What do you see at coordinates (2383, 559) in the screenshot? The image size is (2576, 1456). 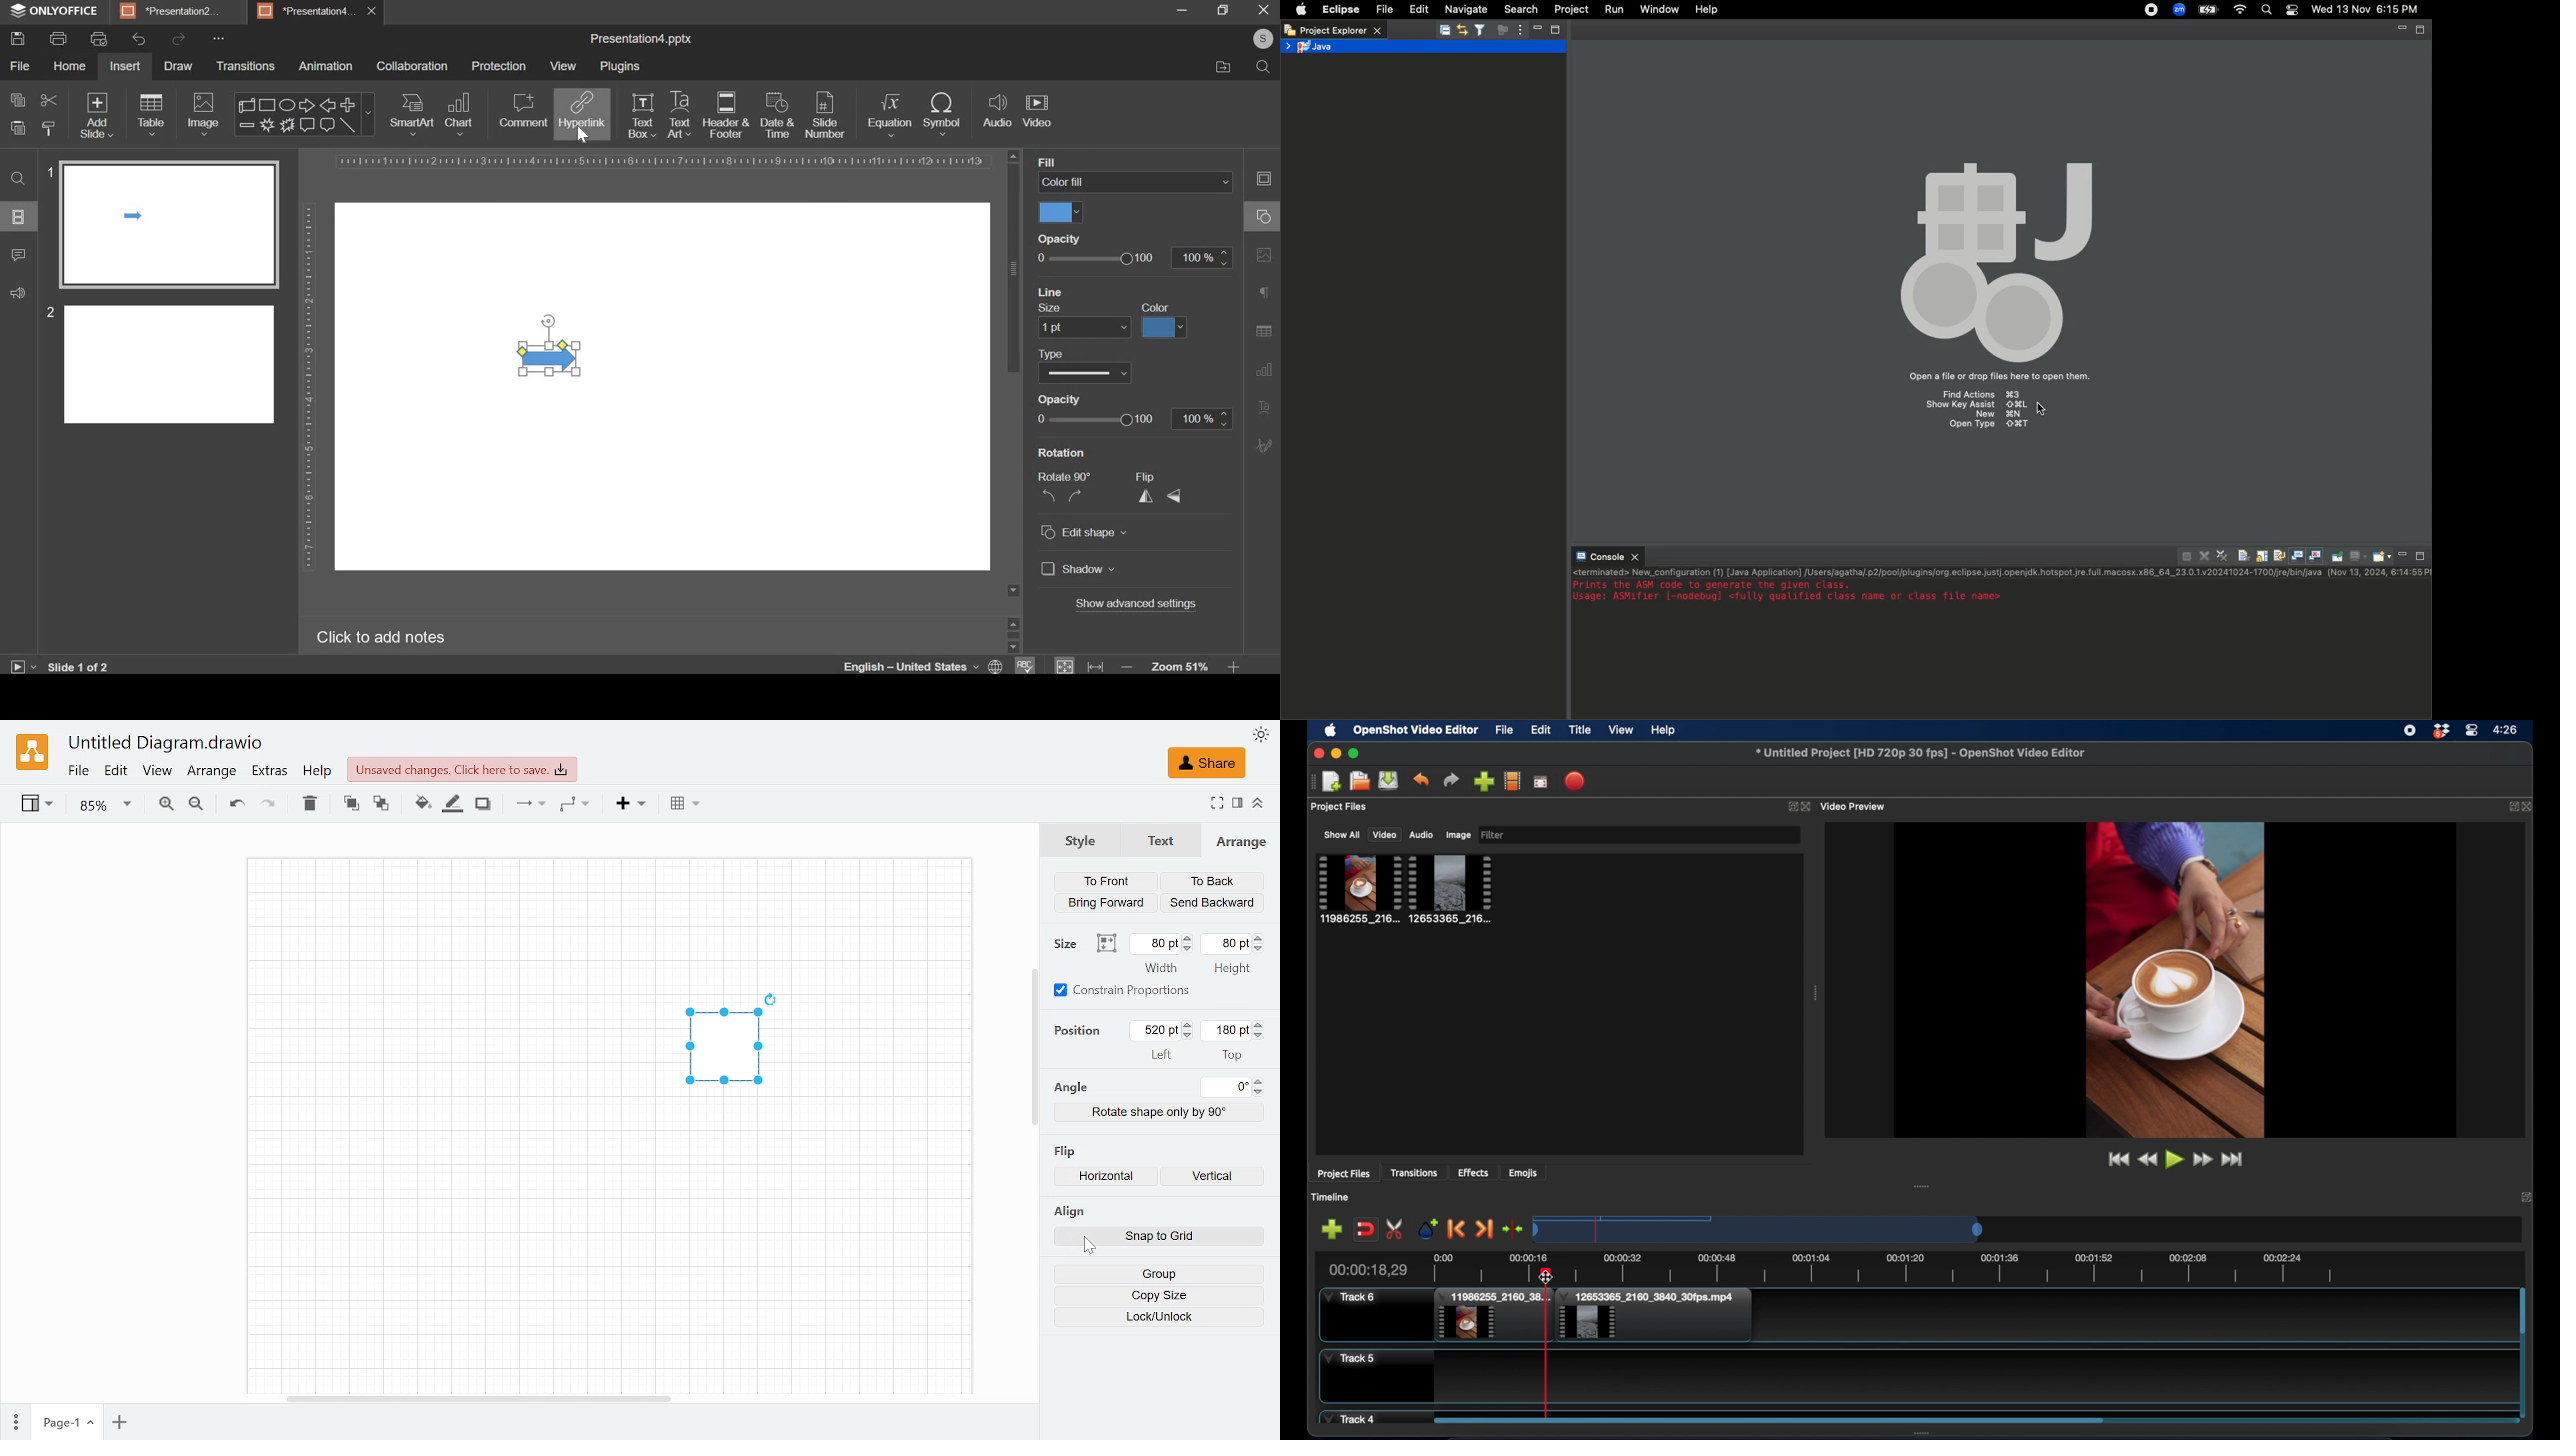 I see `Open console` at bounding box center [2383, 559].